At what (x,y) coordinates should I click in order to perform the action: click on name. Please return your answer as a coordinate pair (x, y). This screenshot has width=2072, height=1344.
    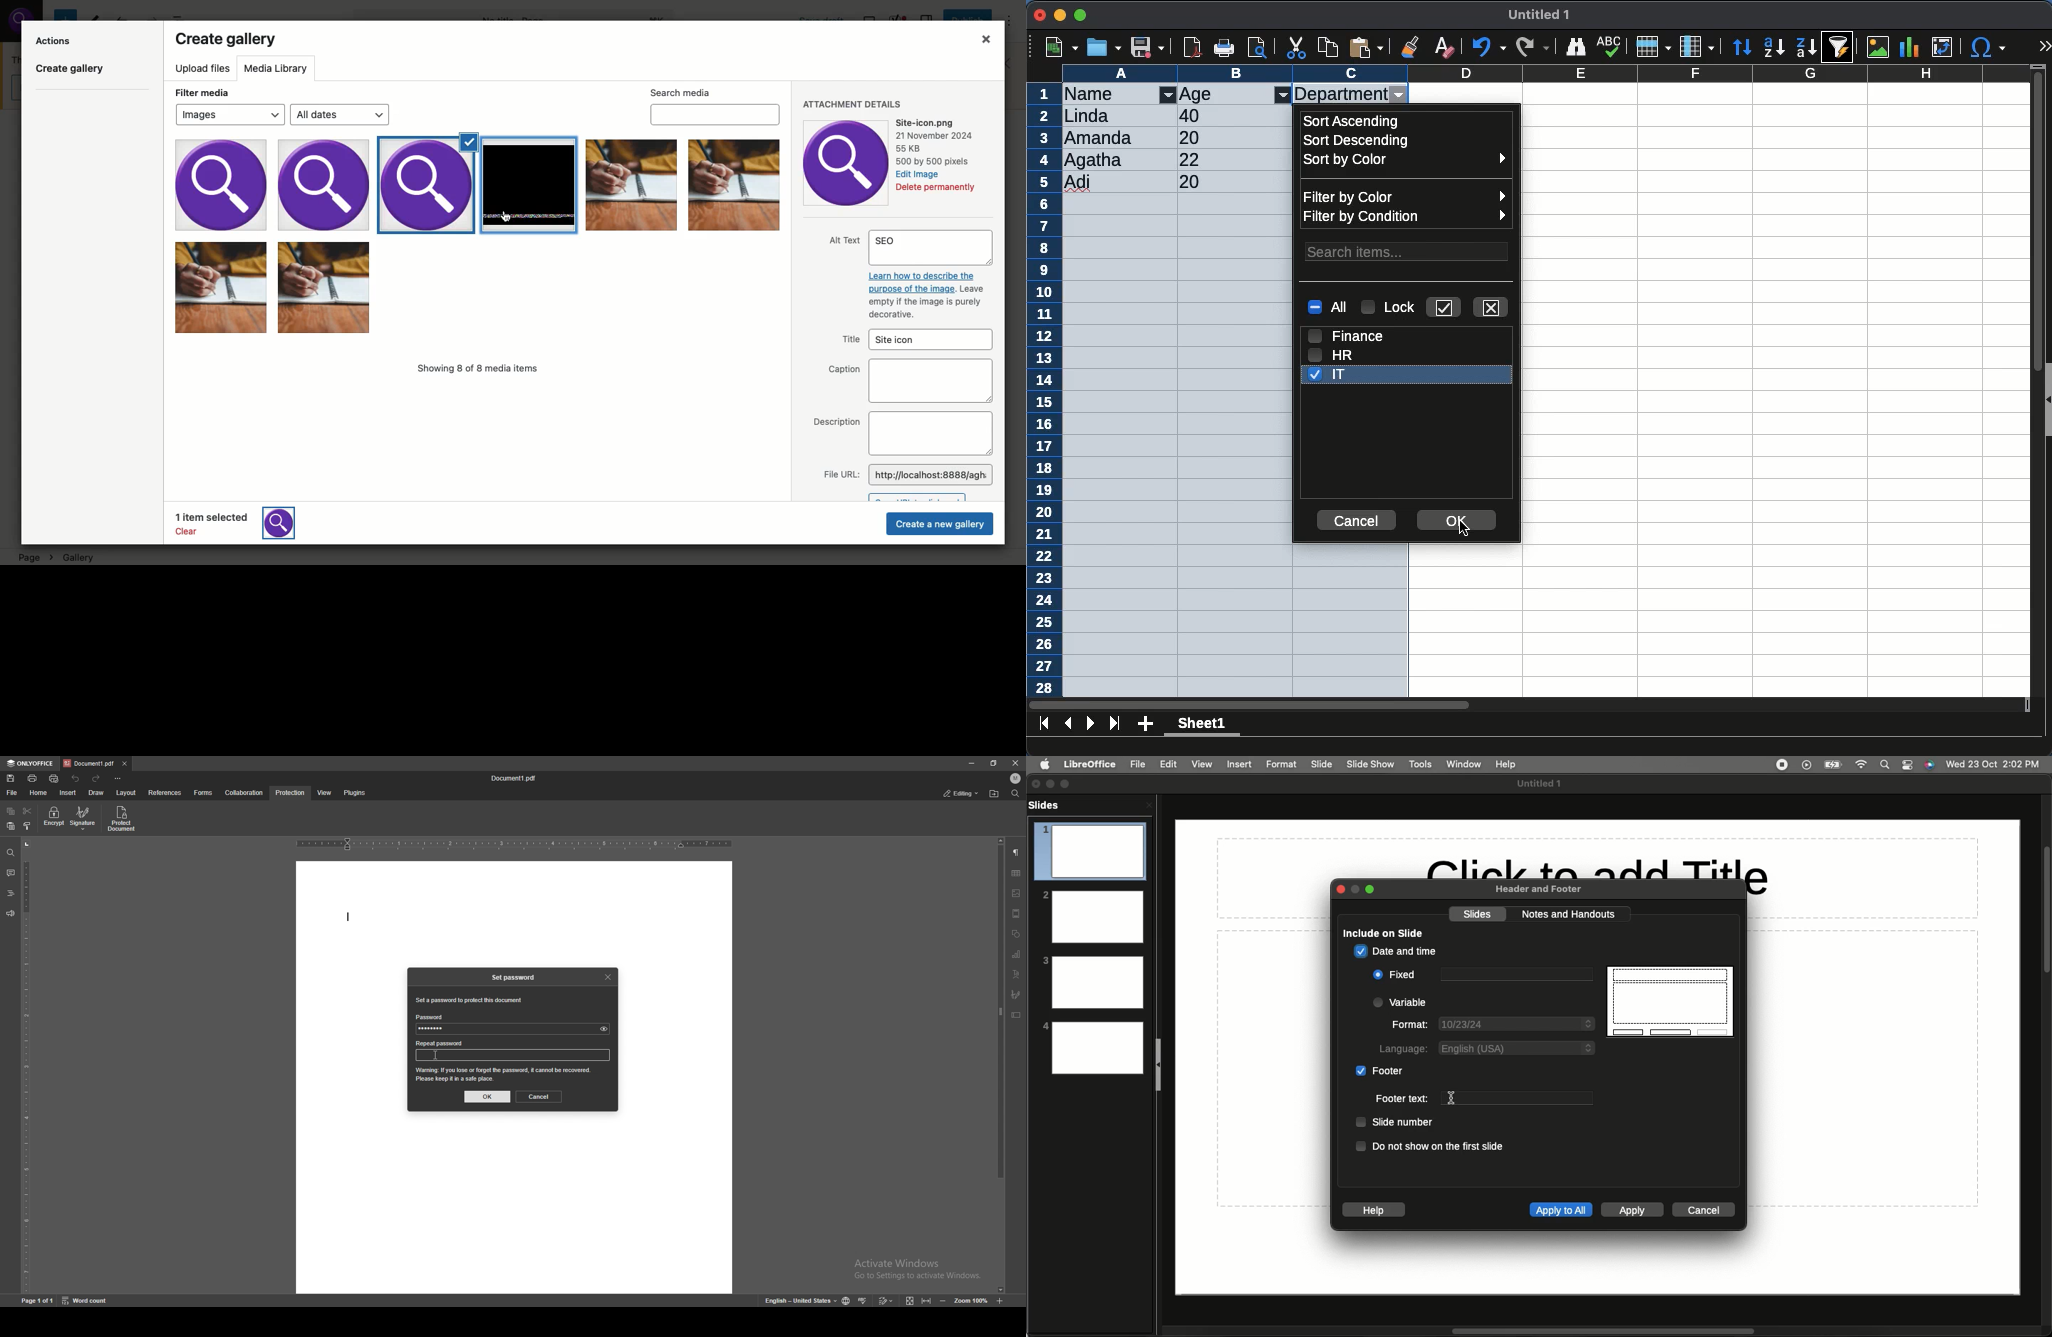
    Looking at the image, I should click on (1099, 93).